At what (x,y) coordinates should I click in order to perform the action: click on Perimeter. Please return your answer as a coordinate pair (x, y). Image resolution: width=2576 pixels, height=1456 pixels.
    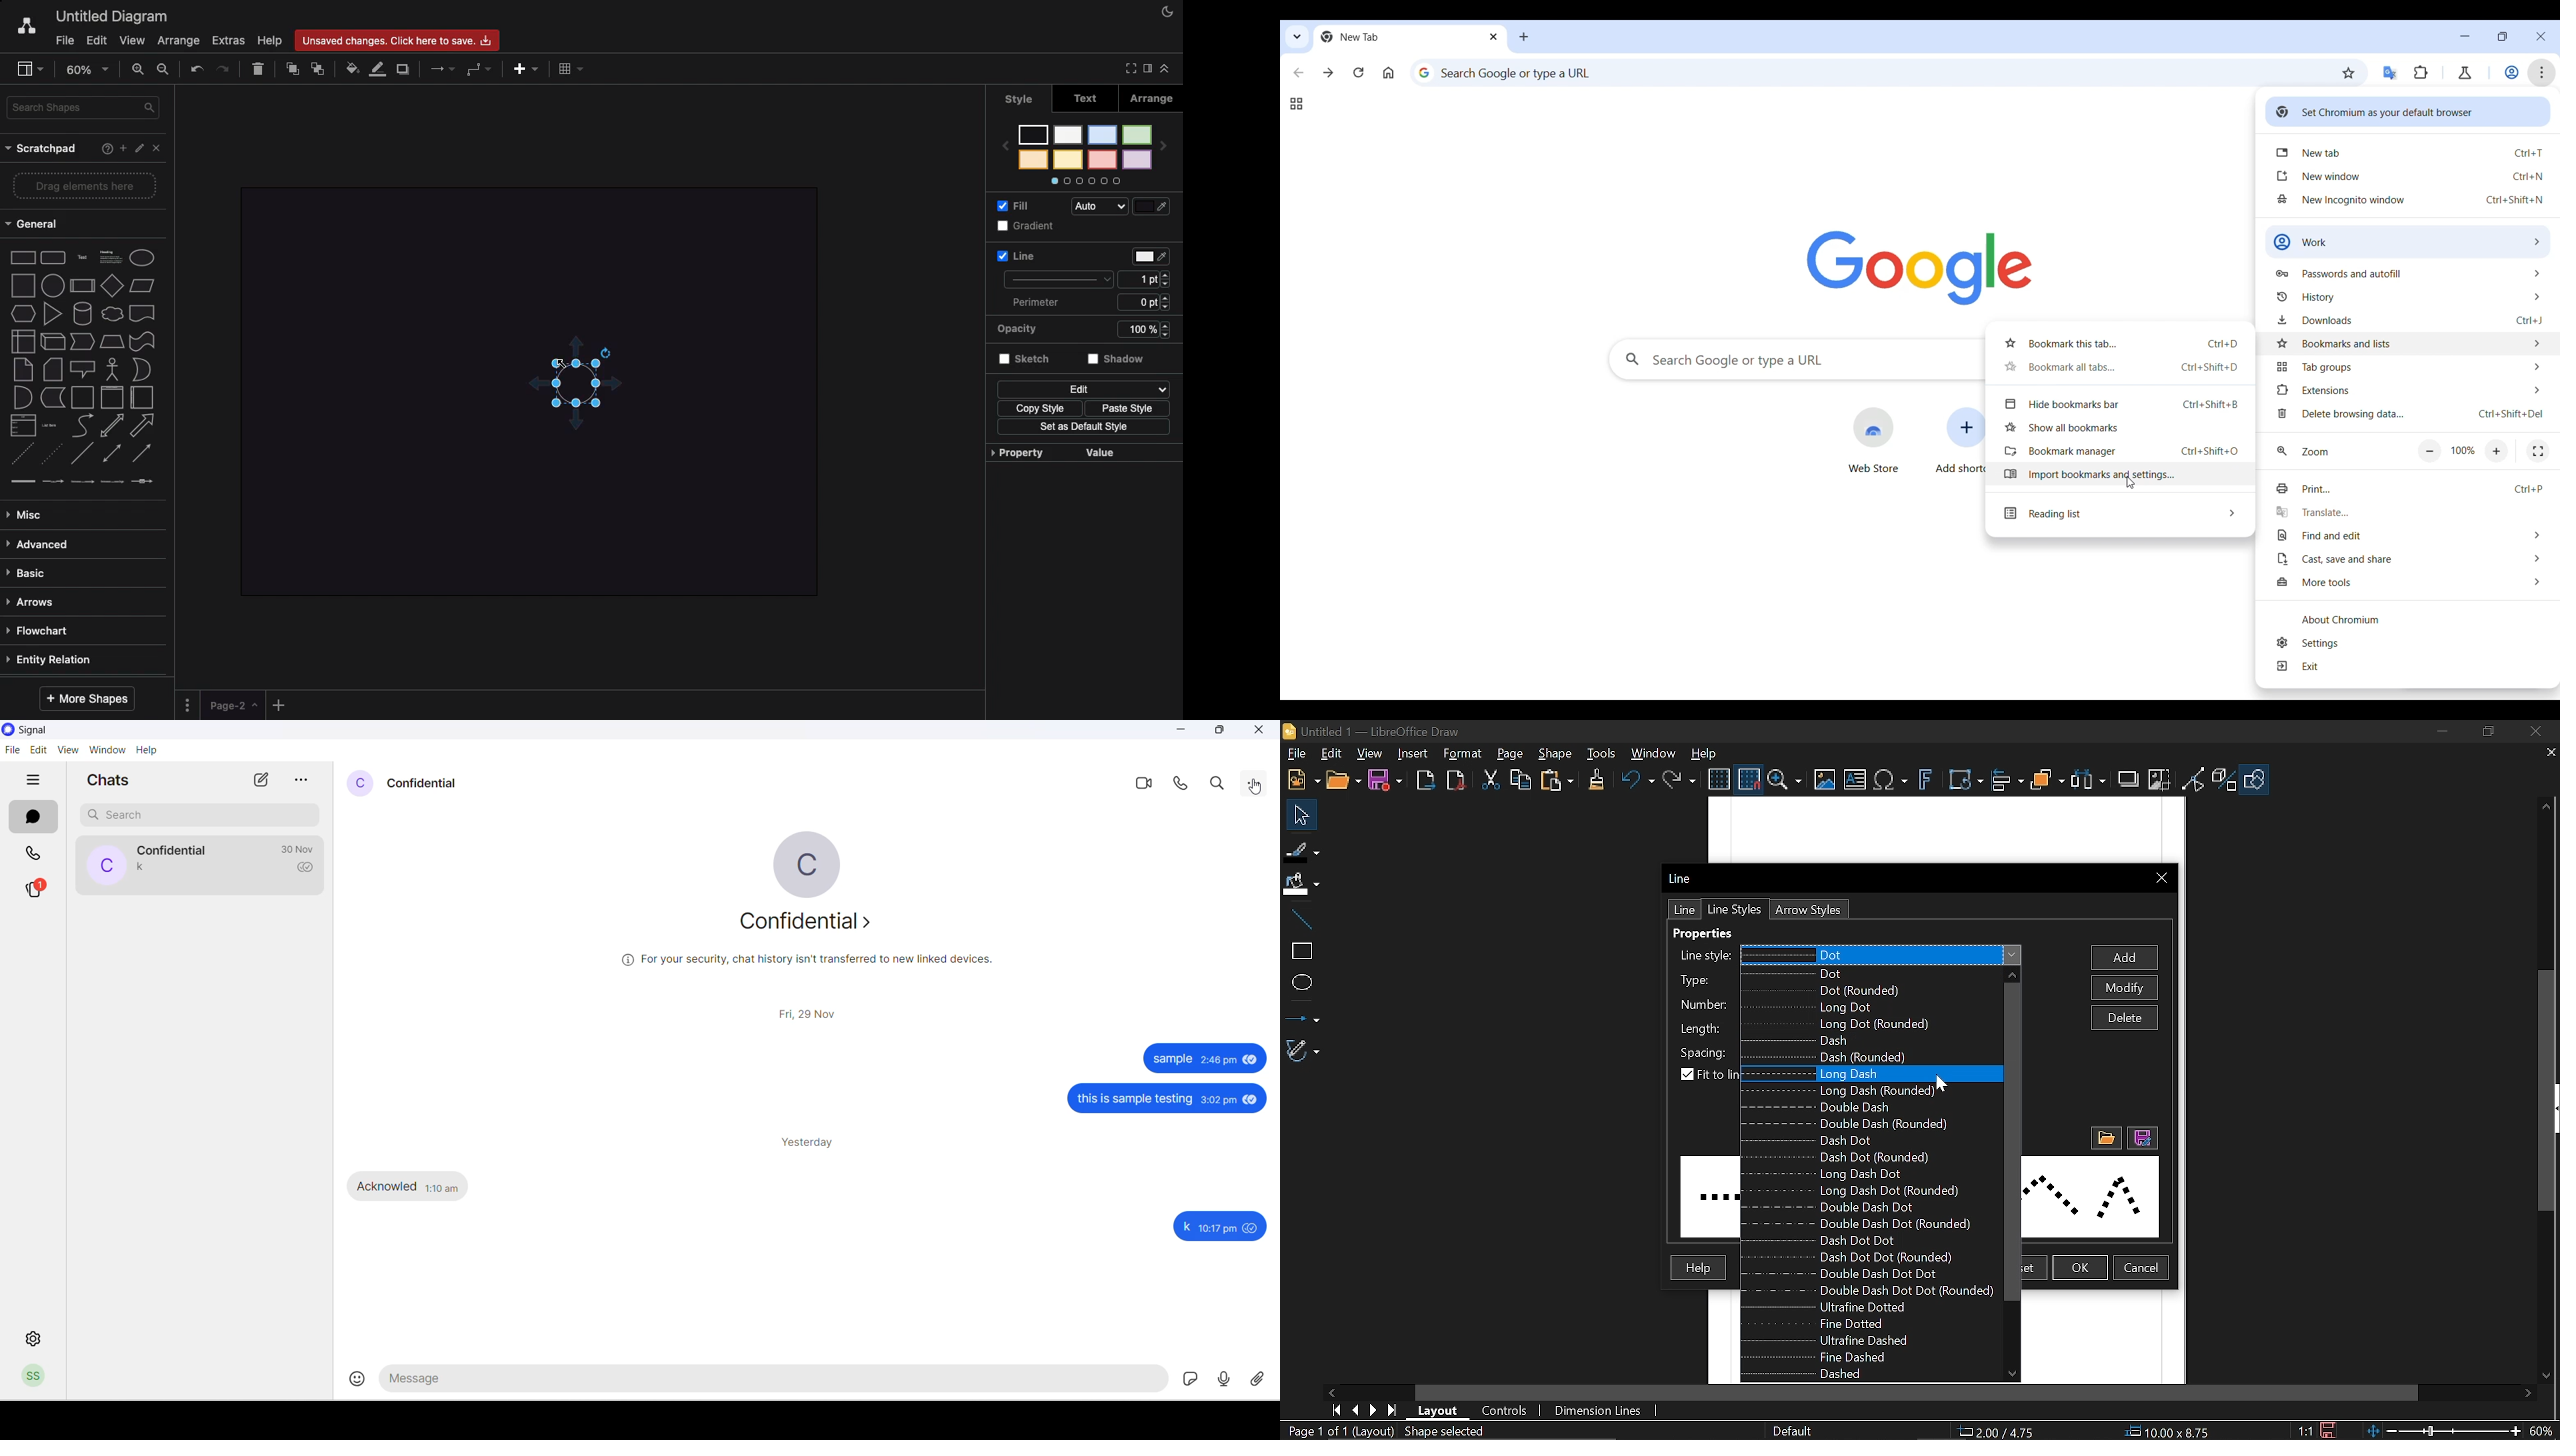
    Looking at the image, I should click on (1034, 302).